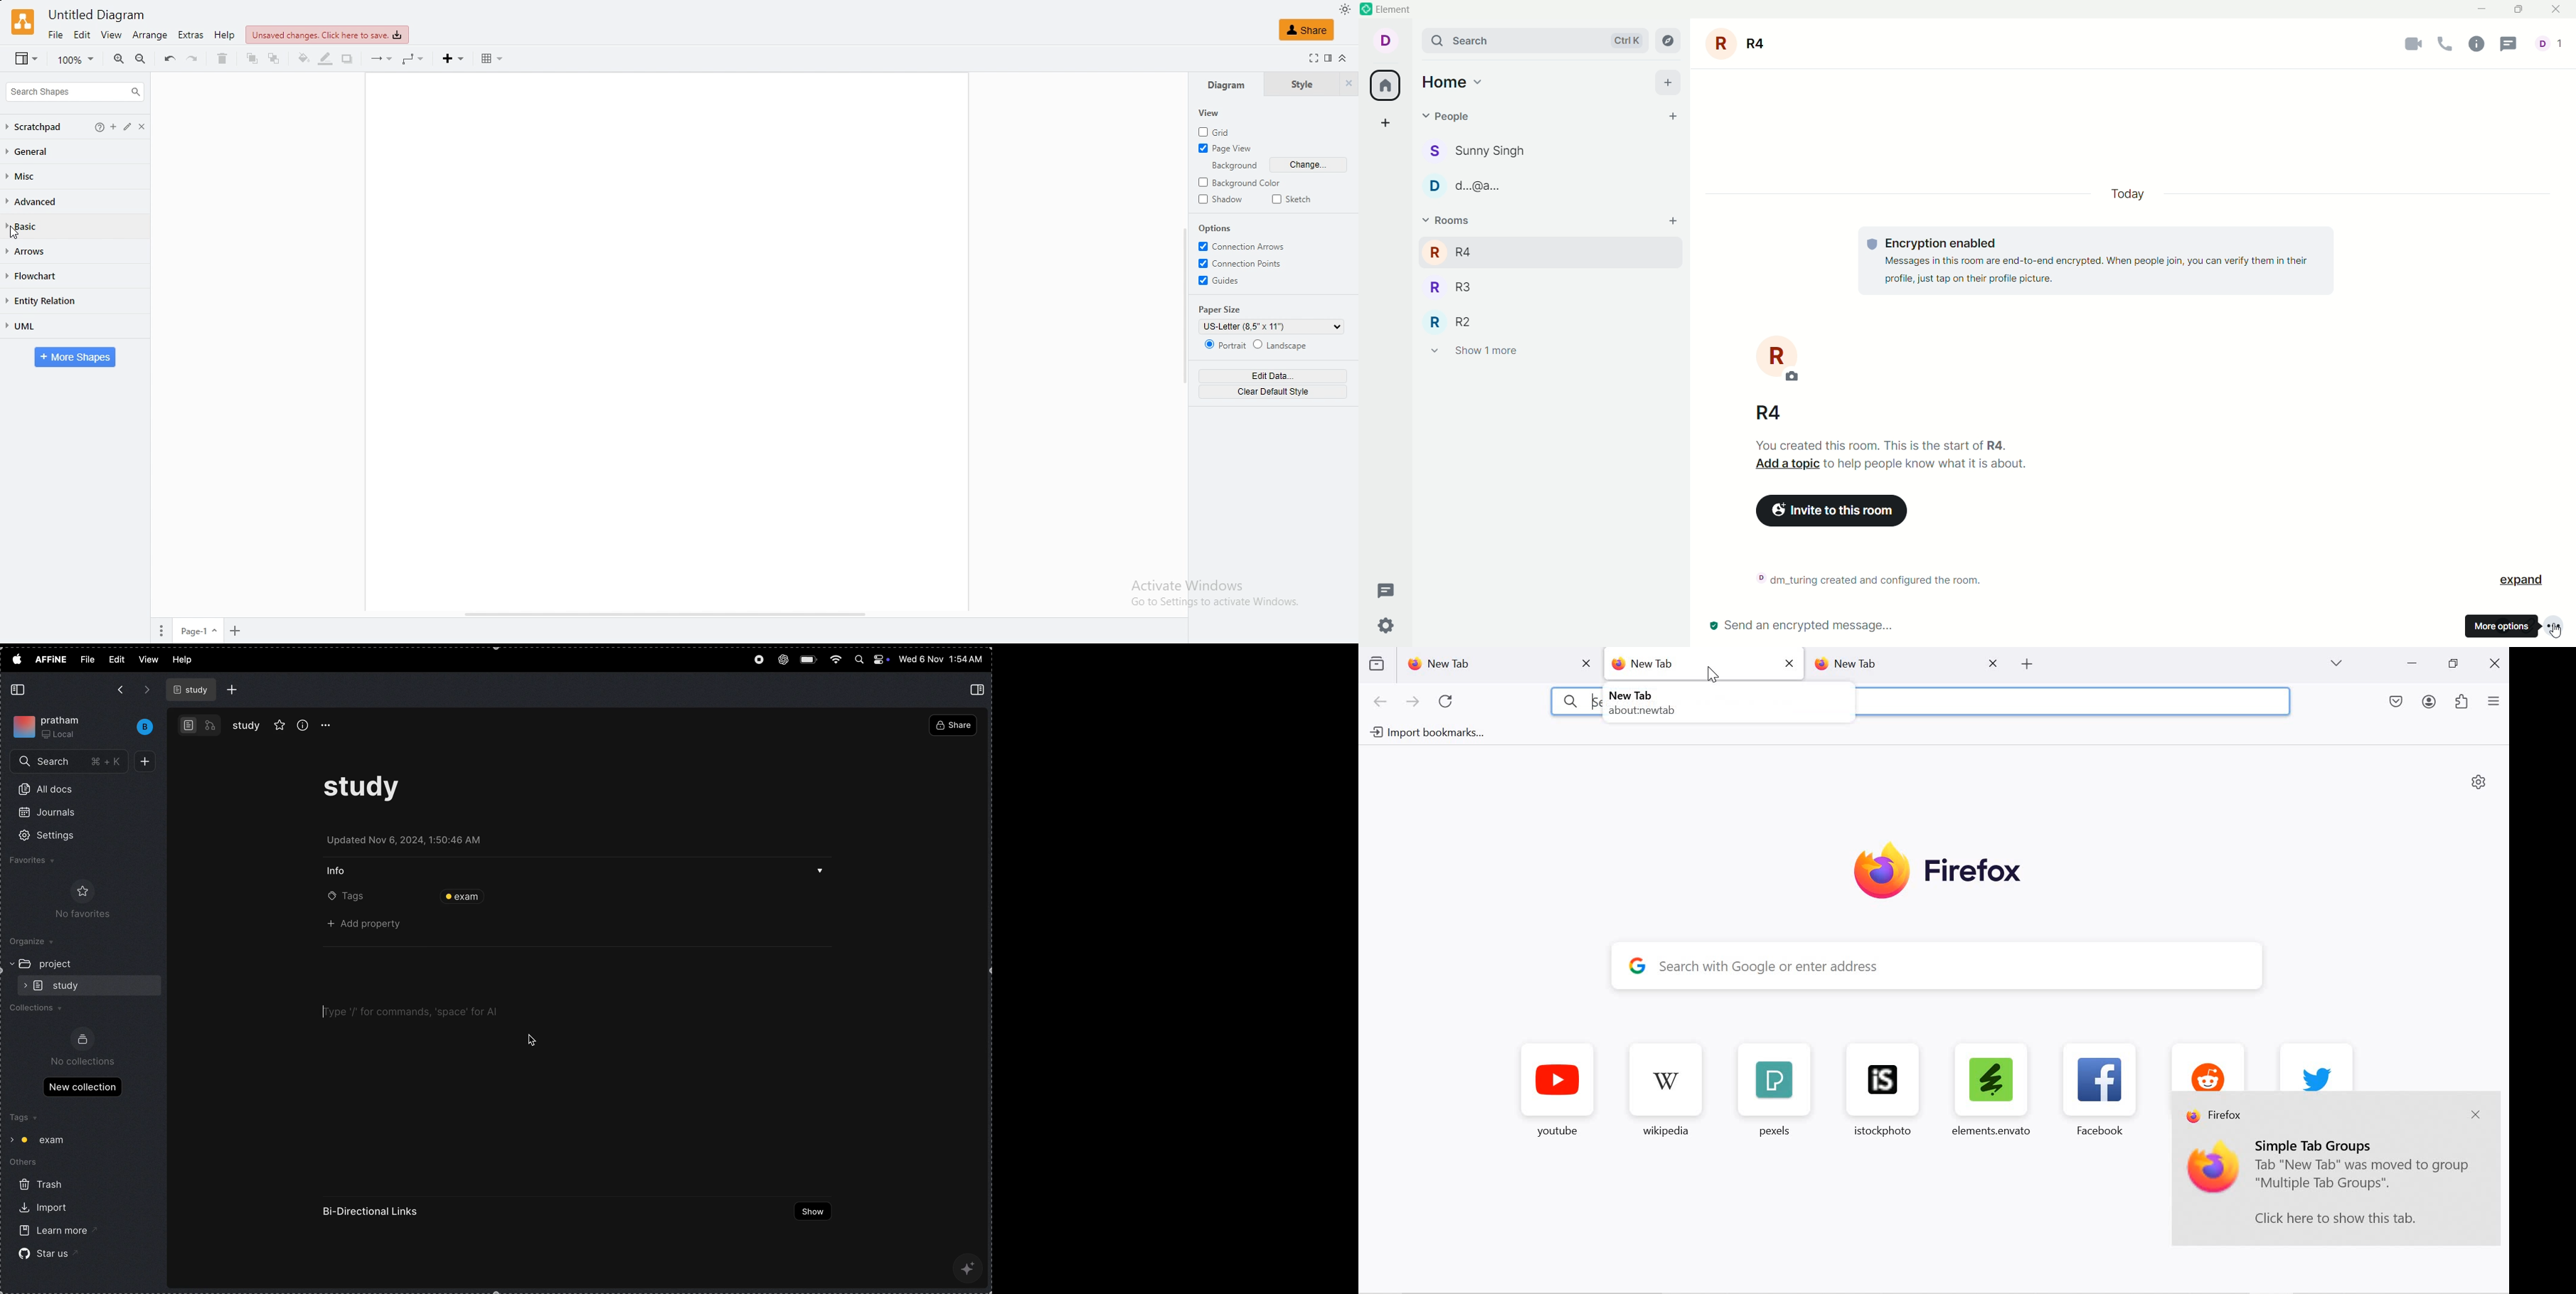 The image size is (2576, 1316). I want to click on send encrypted message, so click(1801, 627).